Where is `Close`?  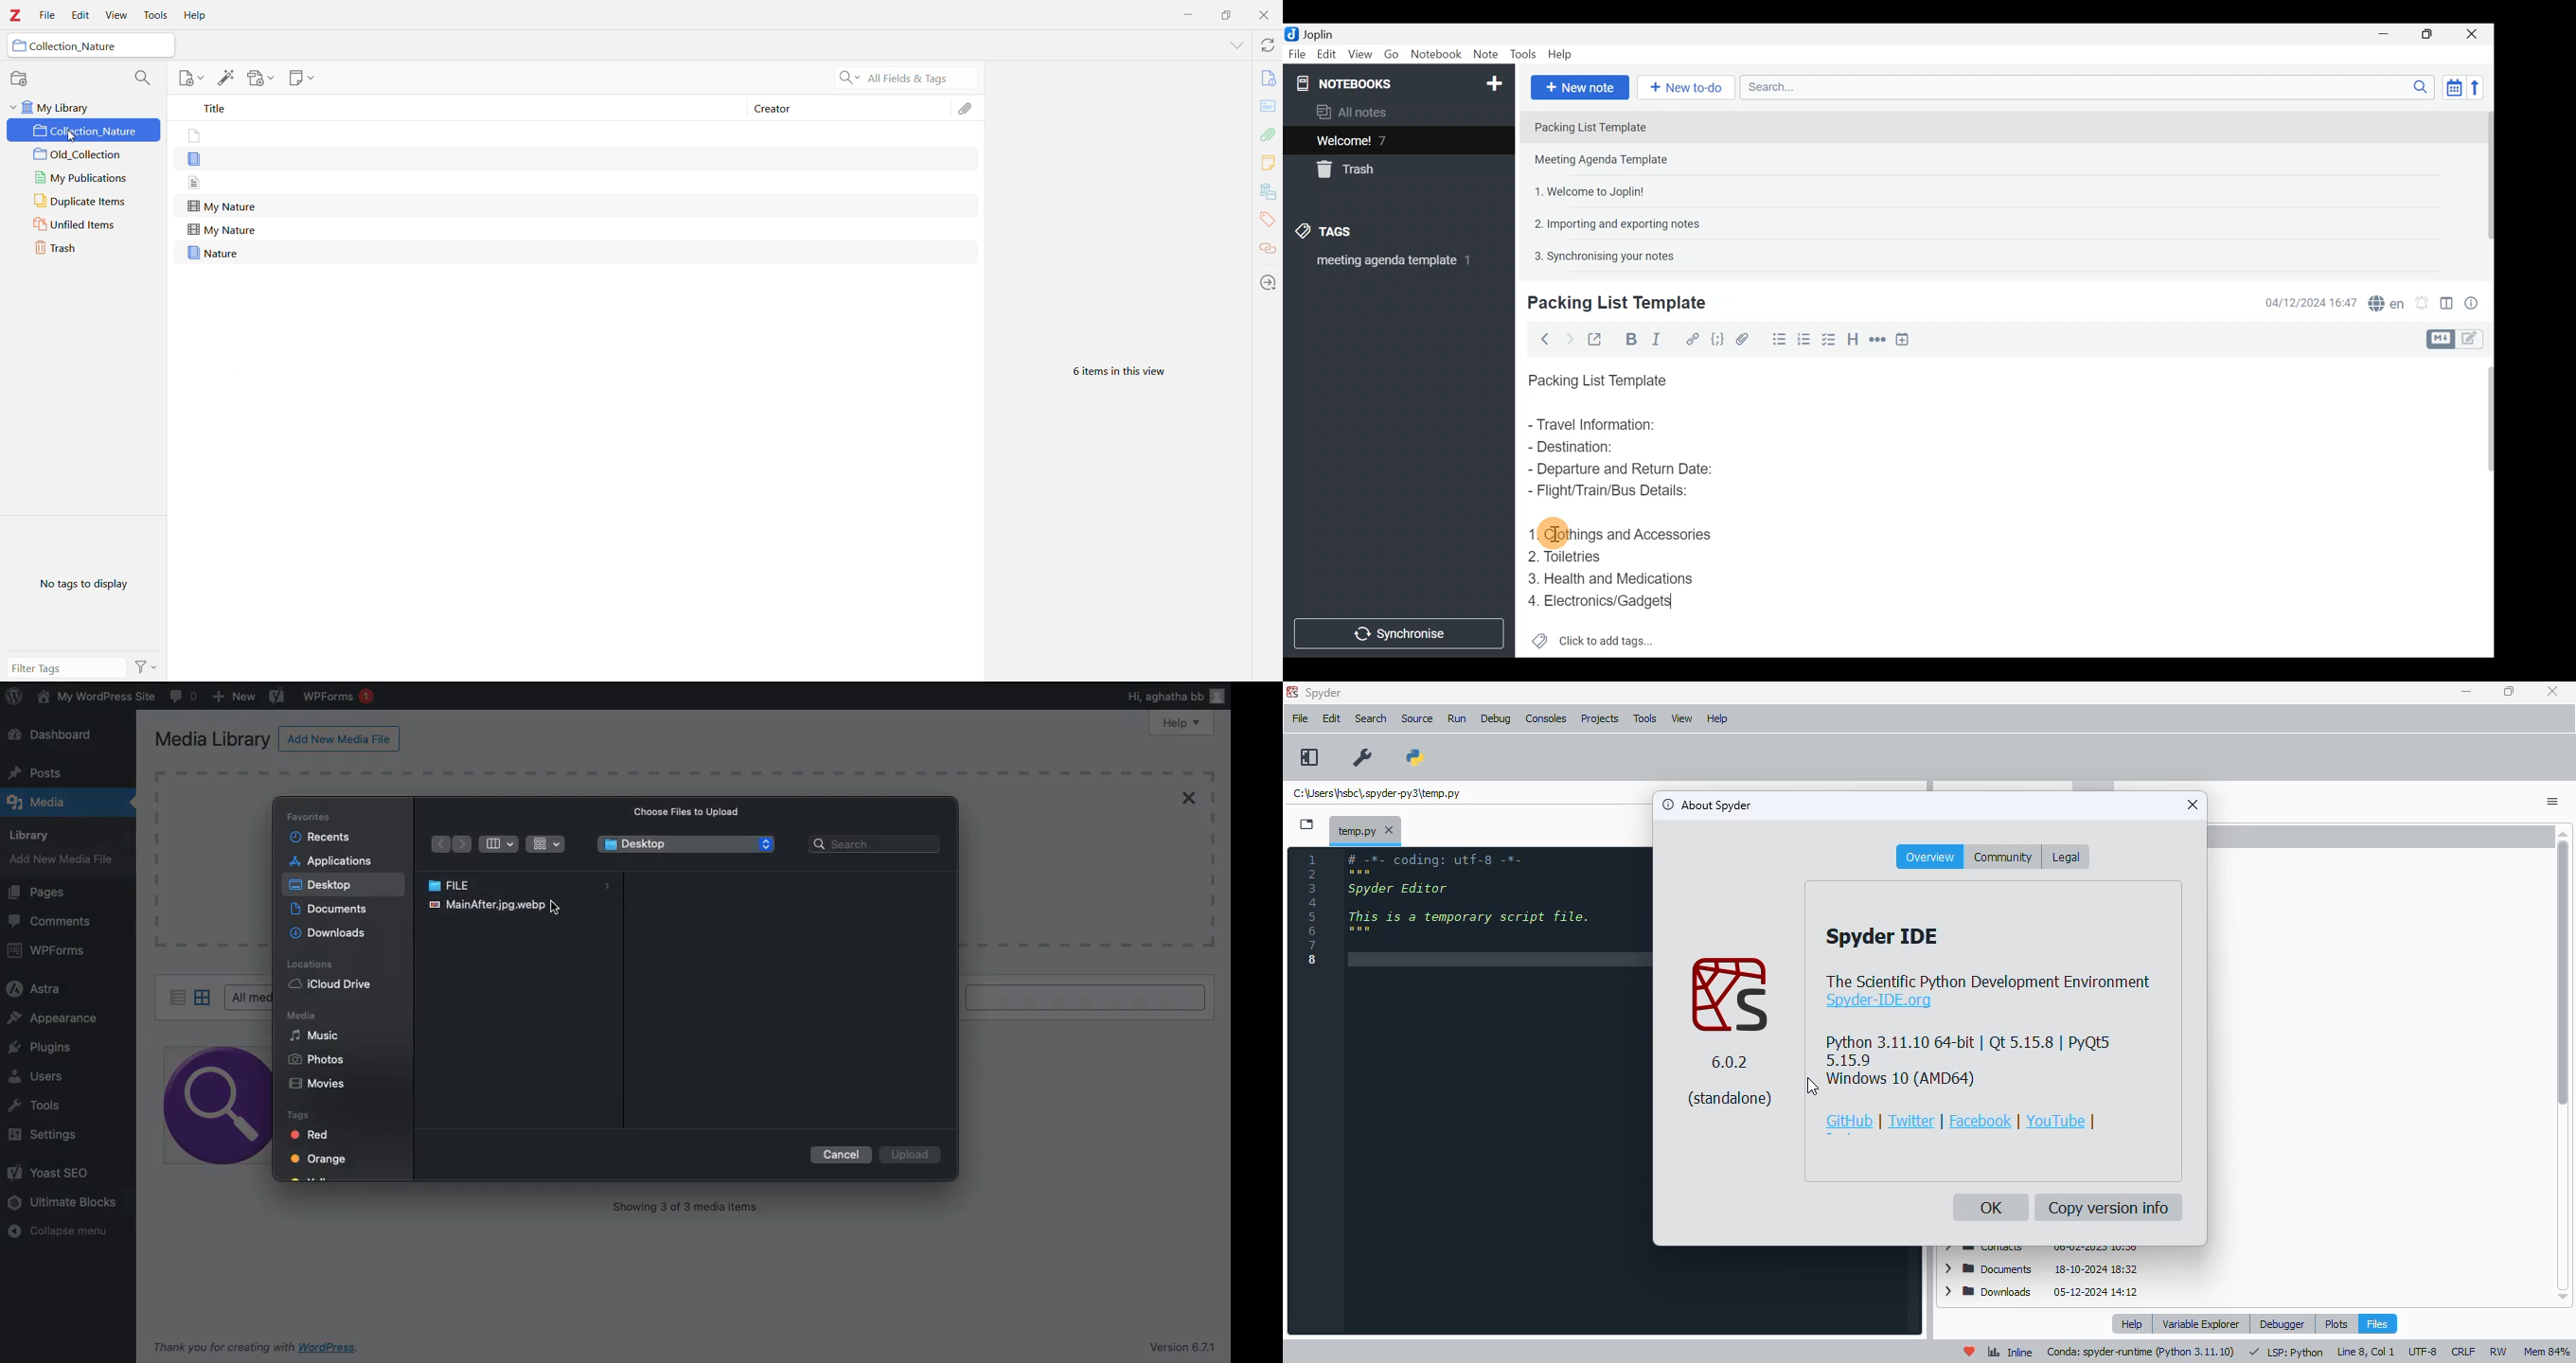 Close is located at coordinates (2476, 33).